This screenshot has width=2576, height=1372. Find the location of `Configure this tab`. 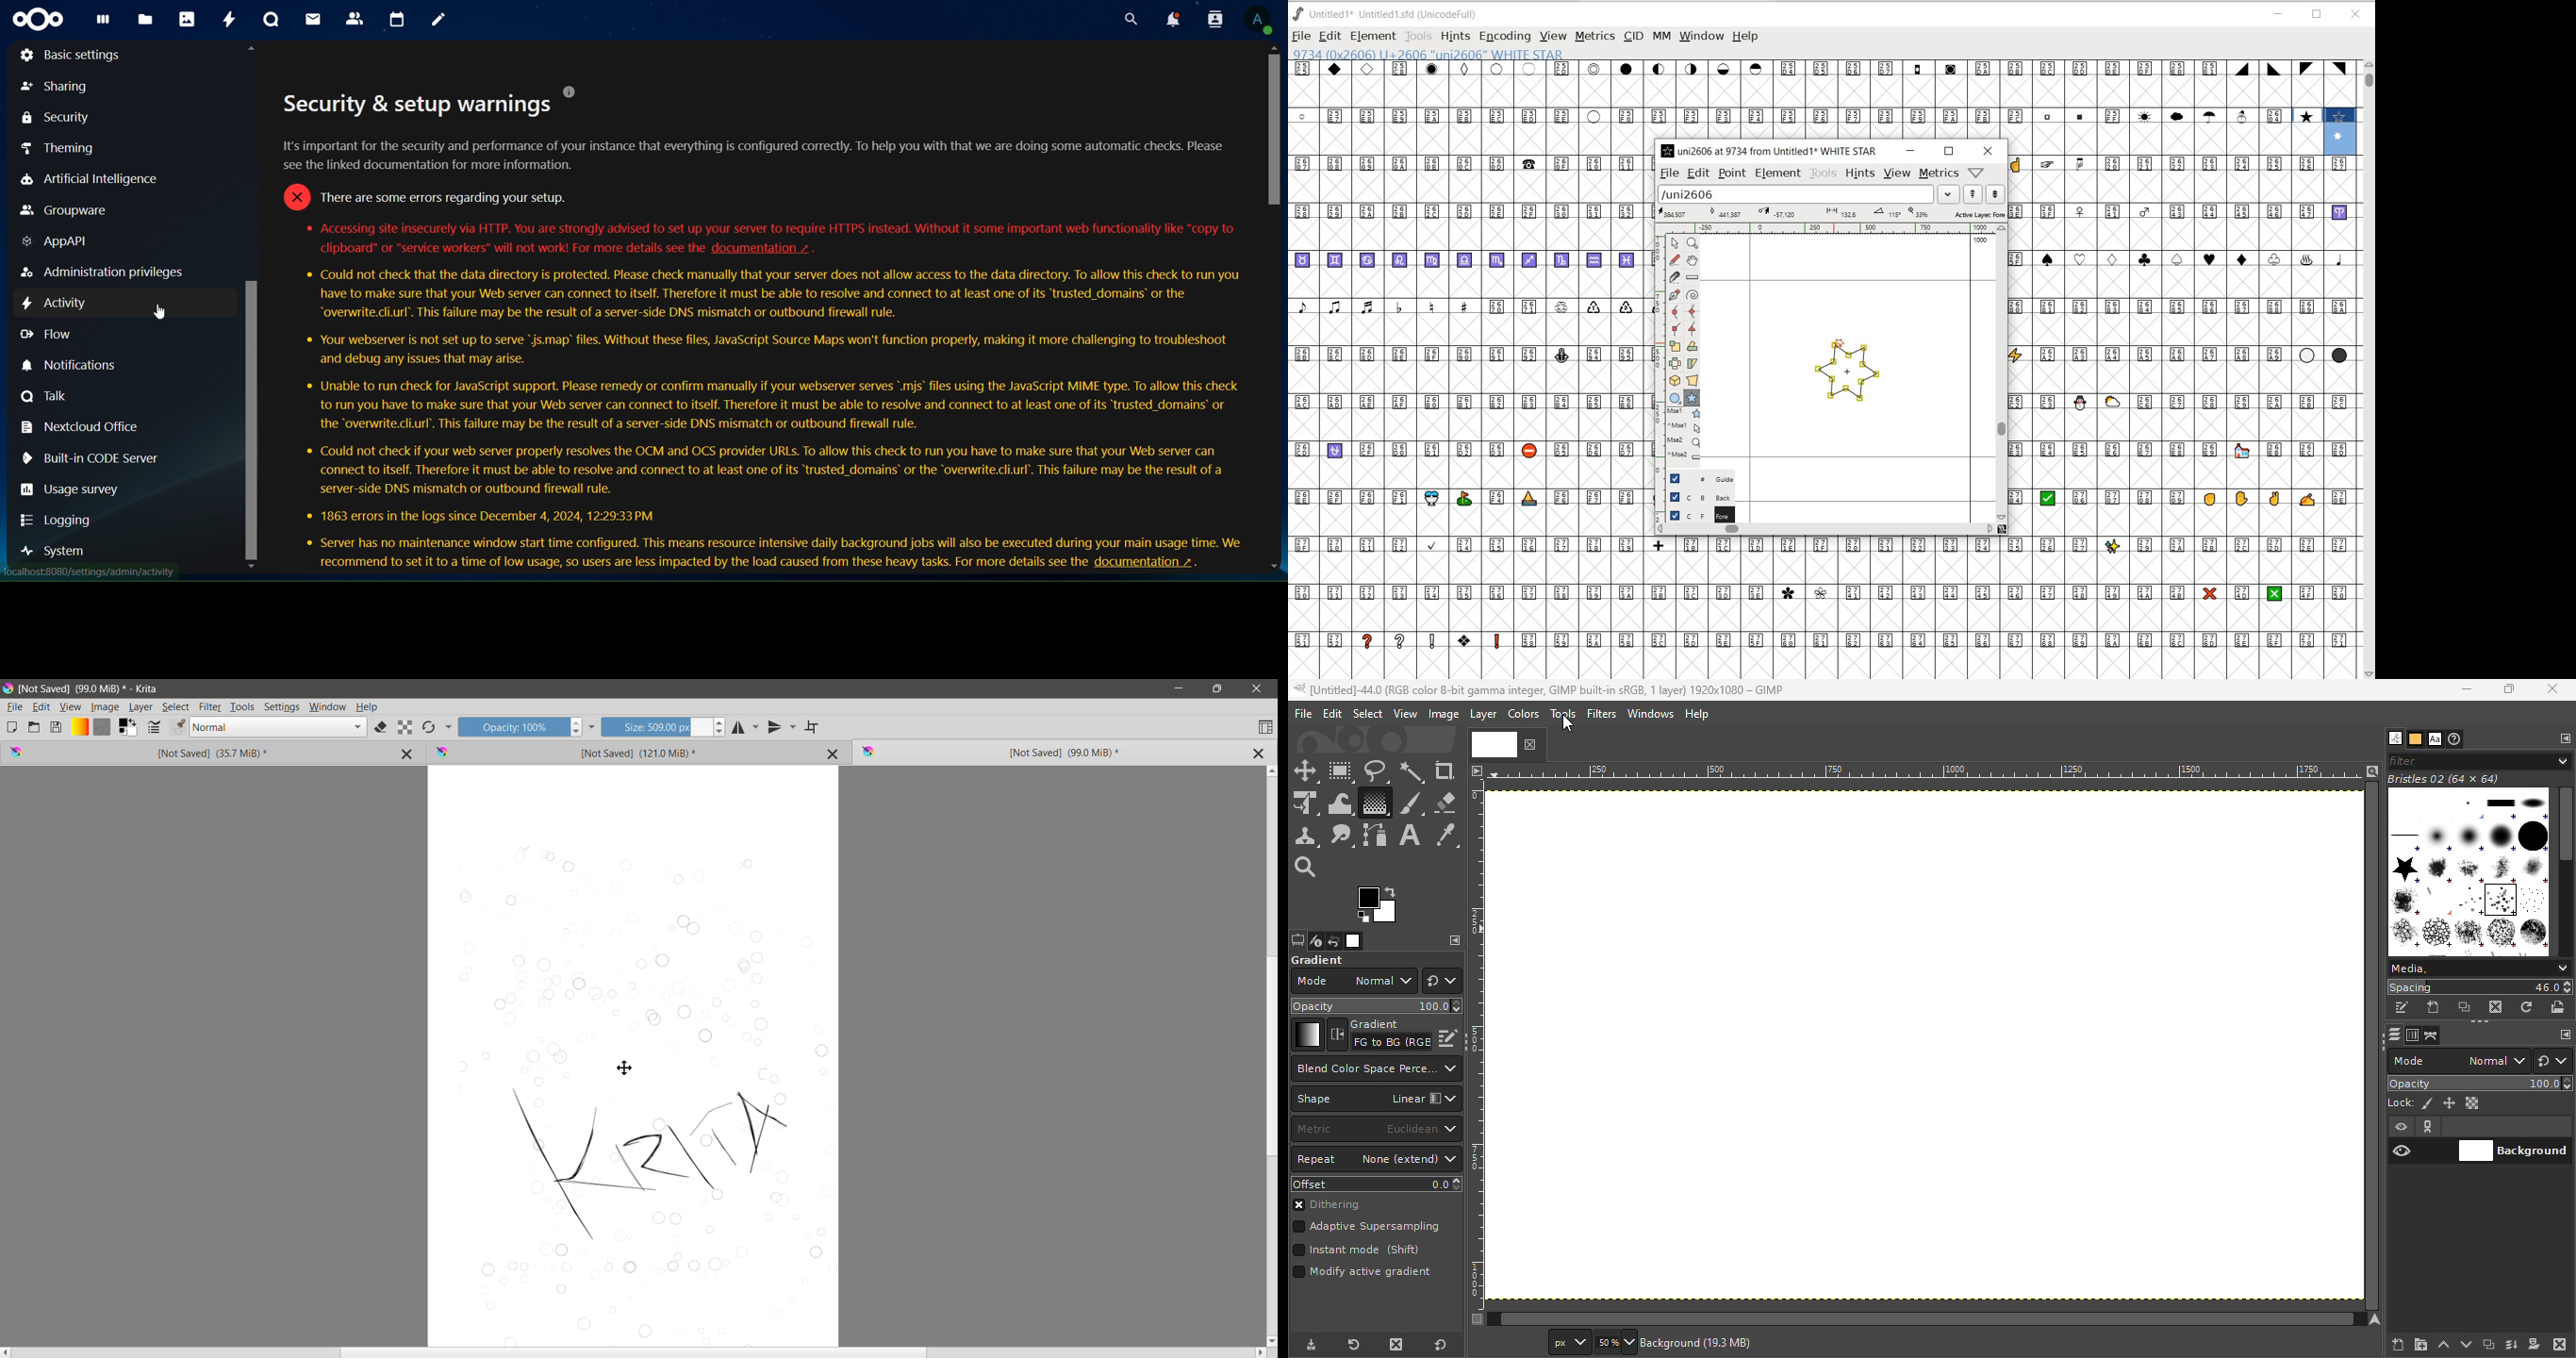

Configure this tab is located at coordinates (2564, 1035).